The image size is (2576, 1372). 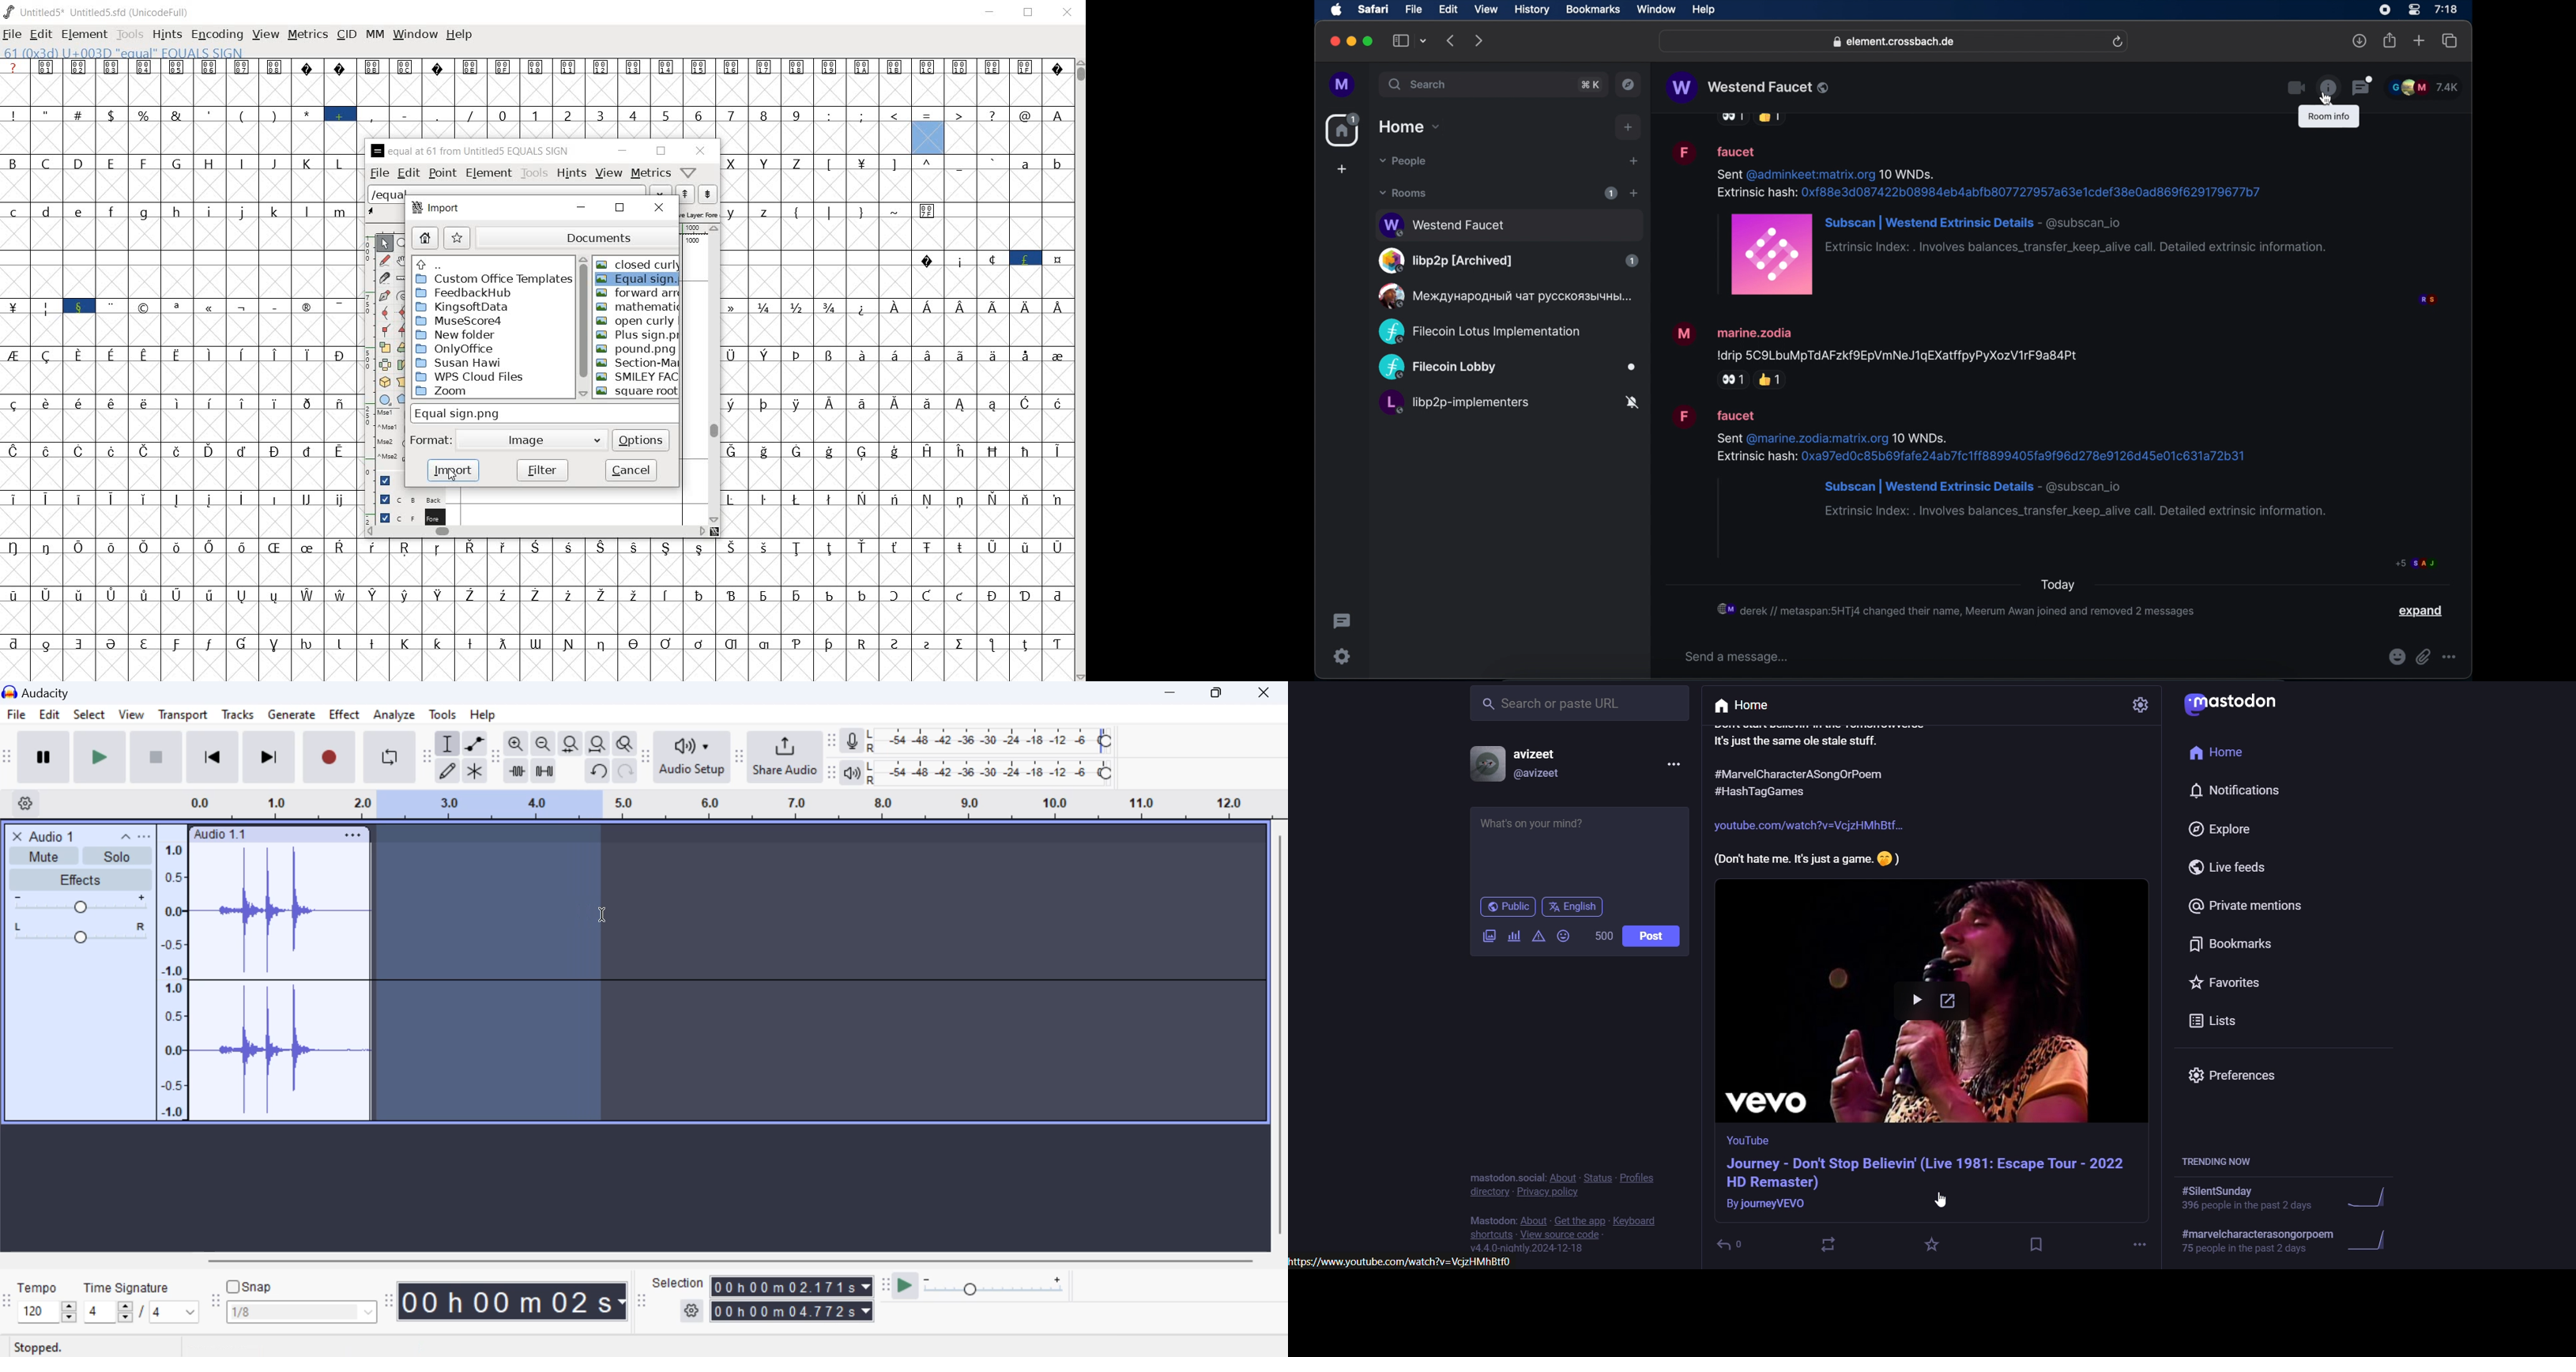 I want to click on history, so click(x=1532, y=10).